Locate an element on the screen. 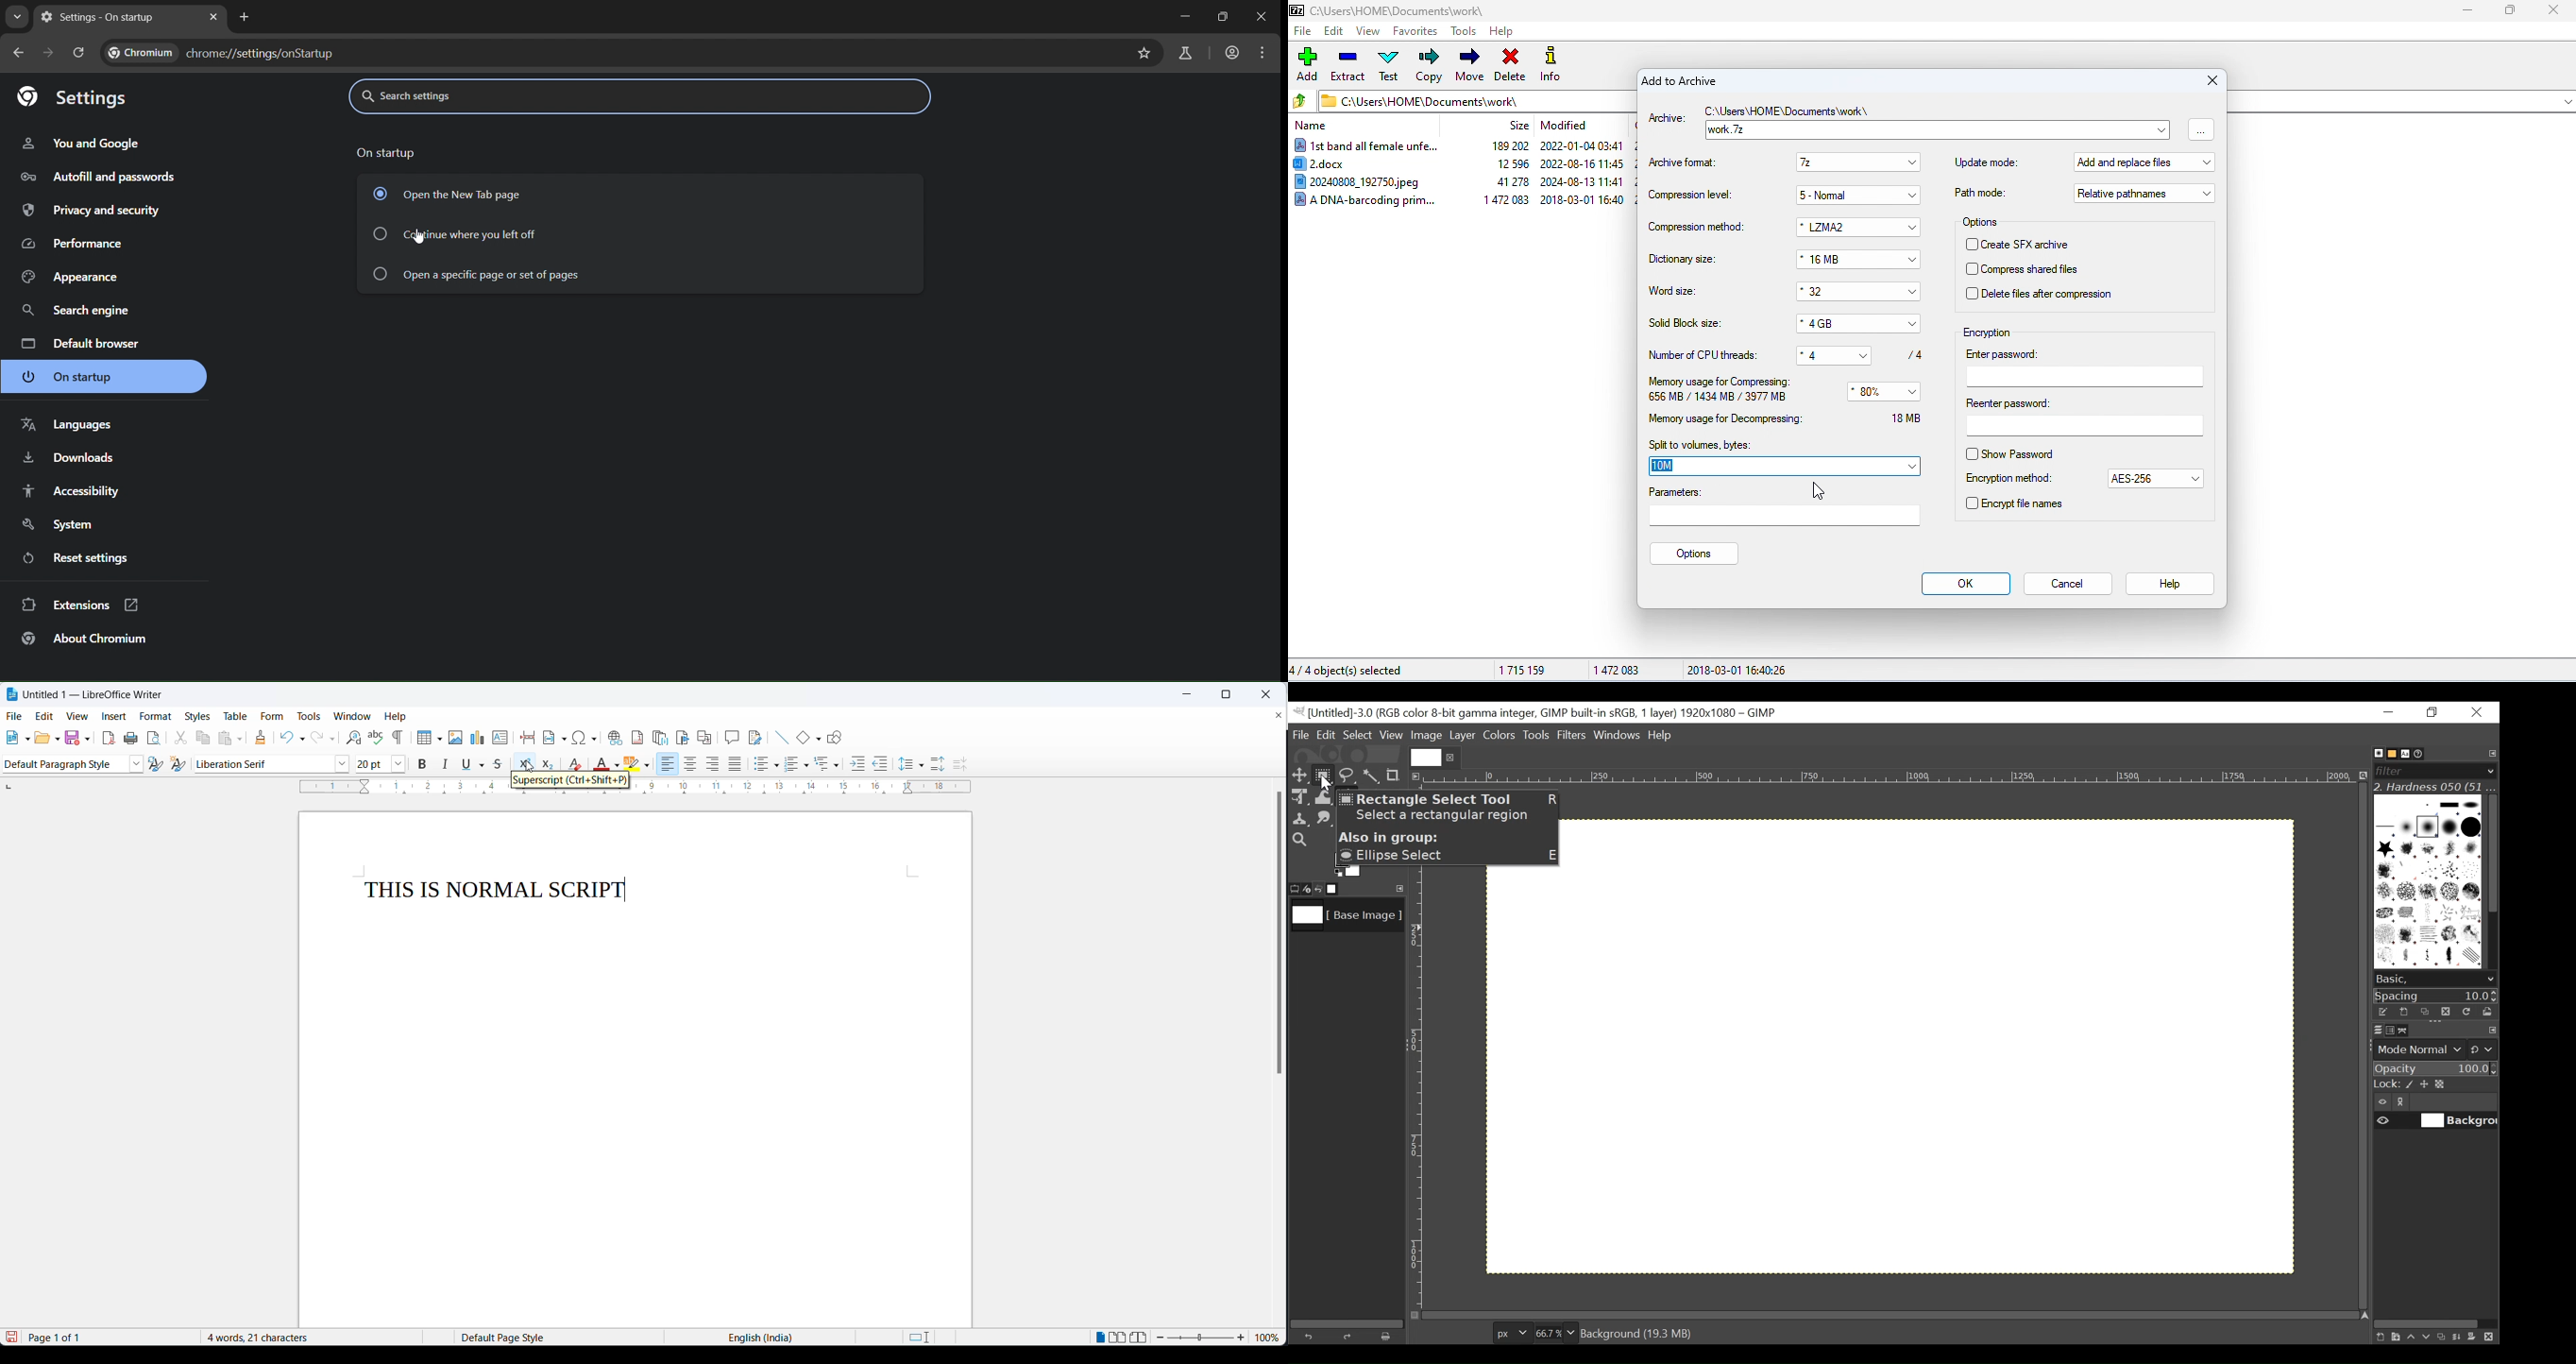 The image size is (2576, 1372). Create a new layer with last used values is located at coordinates (2379, 1337).